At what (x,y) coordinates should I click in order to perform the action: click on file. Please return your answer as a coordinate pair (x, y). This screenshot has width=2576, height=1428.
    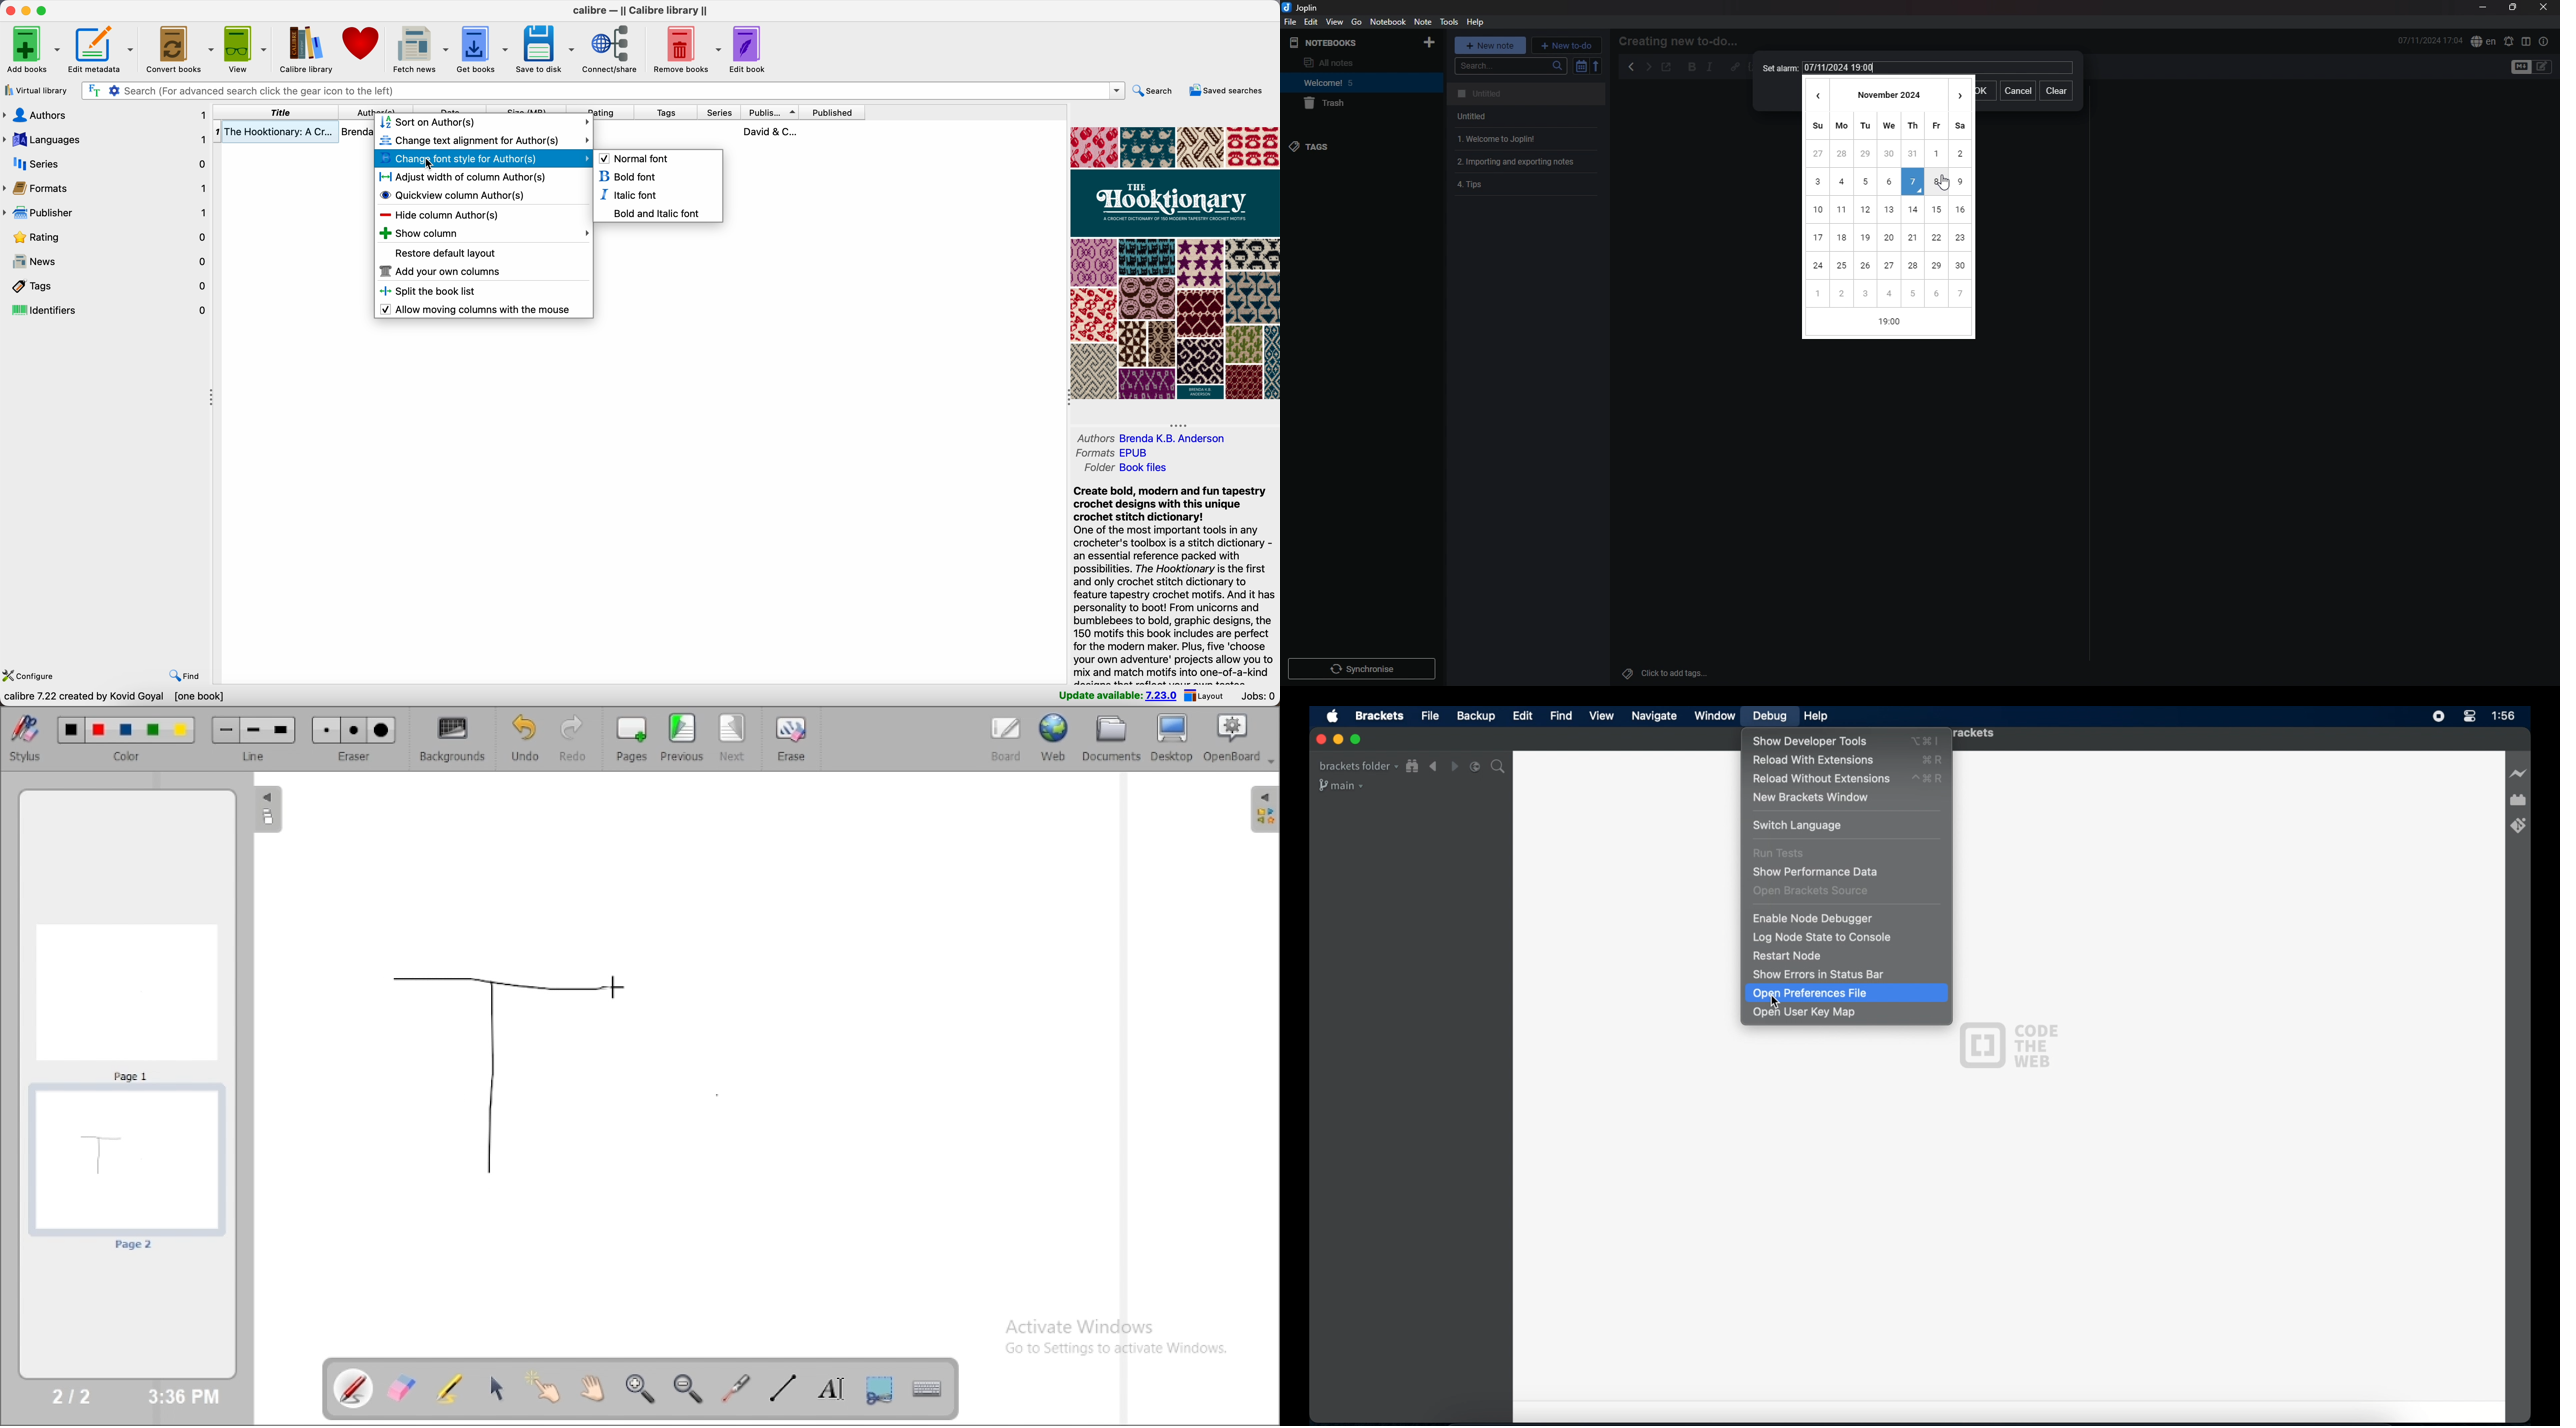
    Looking at the image, I should click on (1290, 22).